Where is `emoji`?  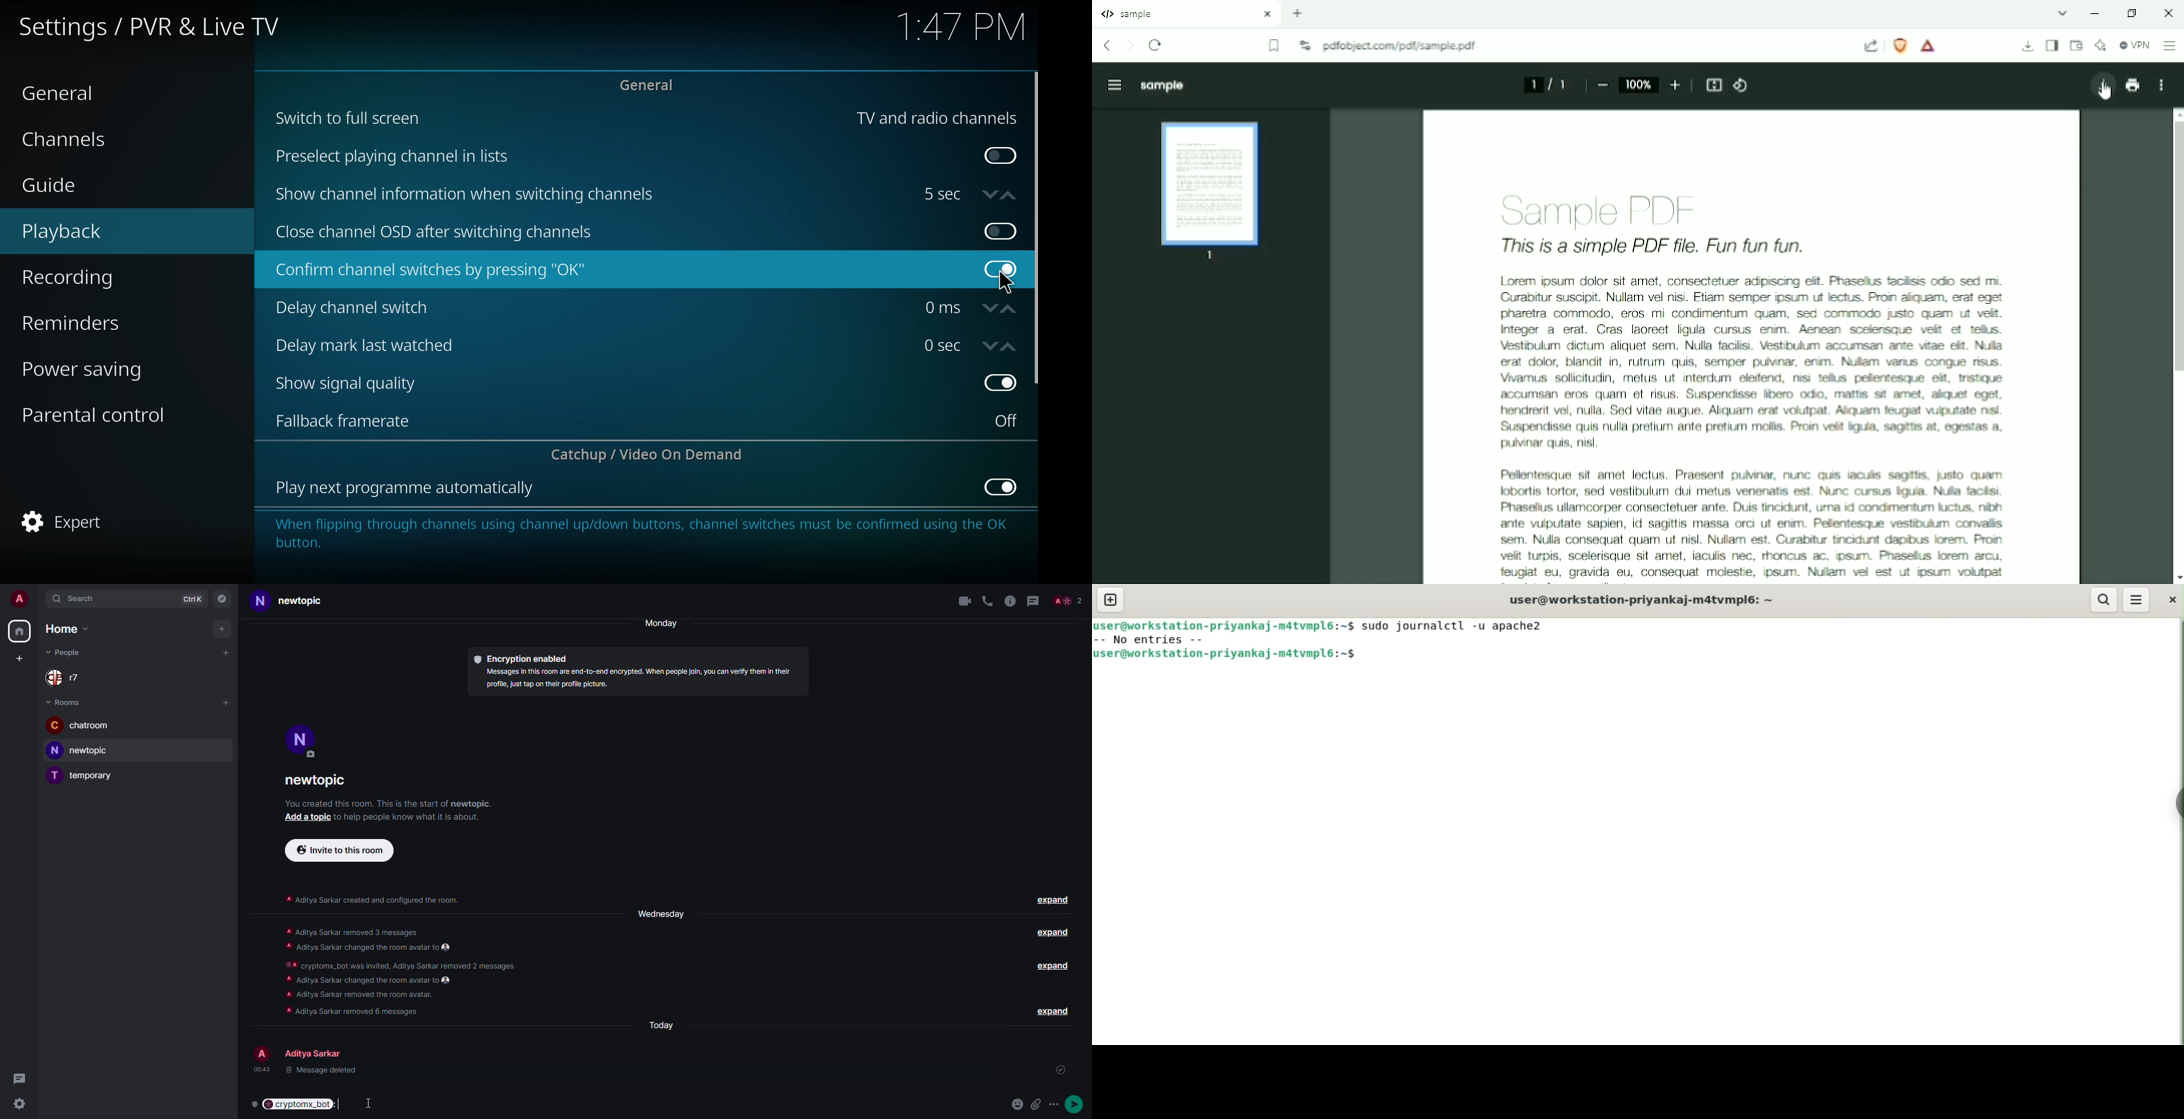
emoji is located at coordinates (1017, 1104).